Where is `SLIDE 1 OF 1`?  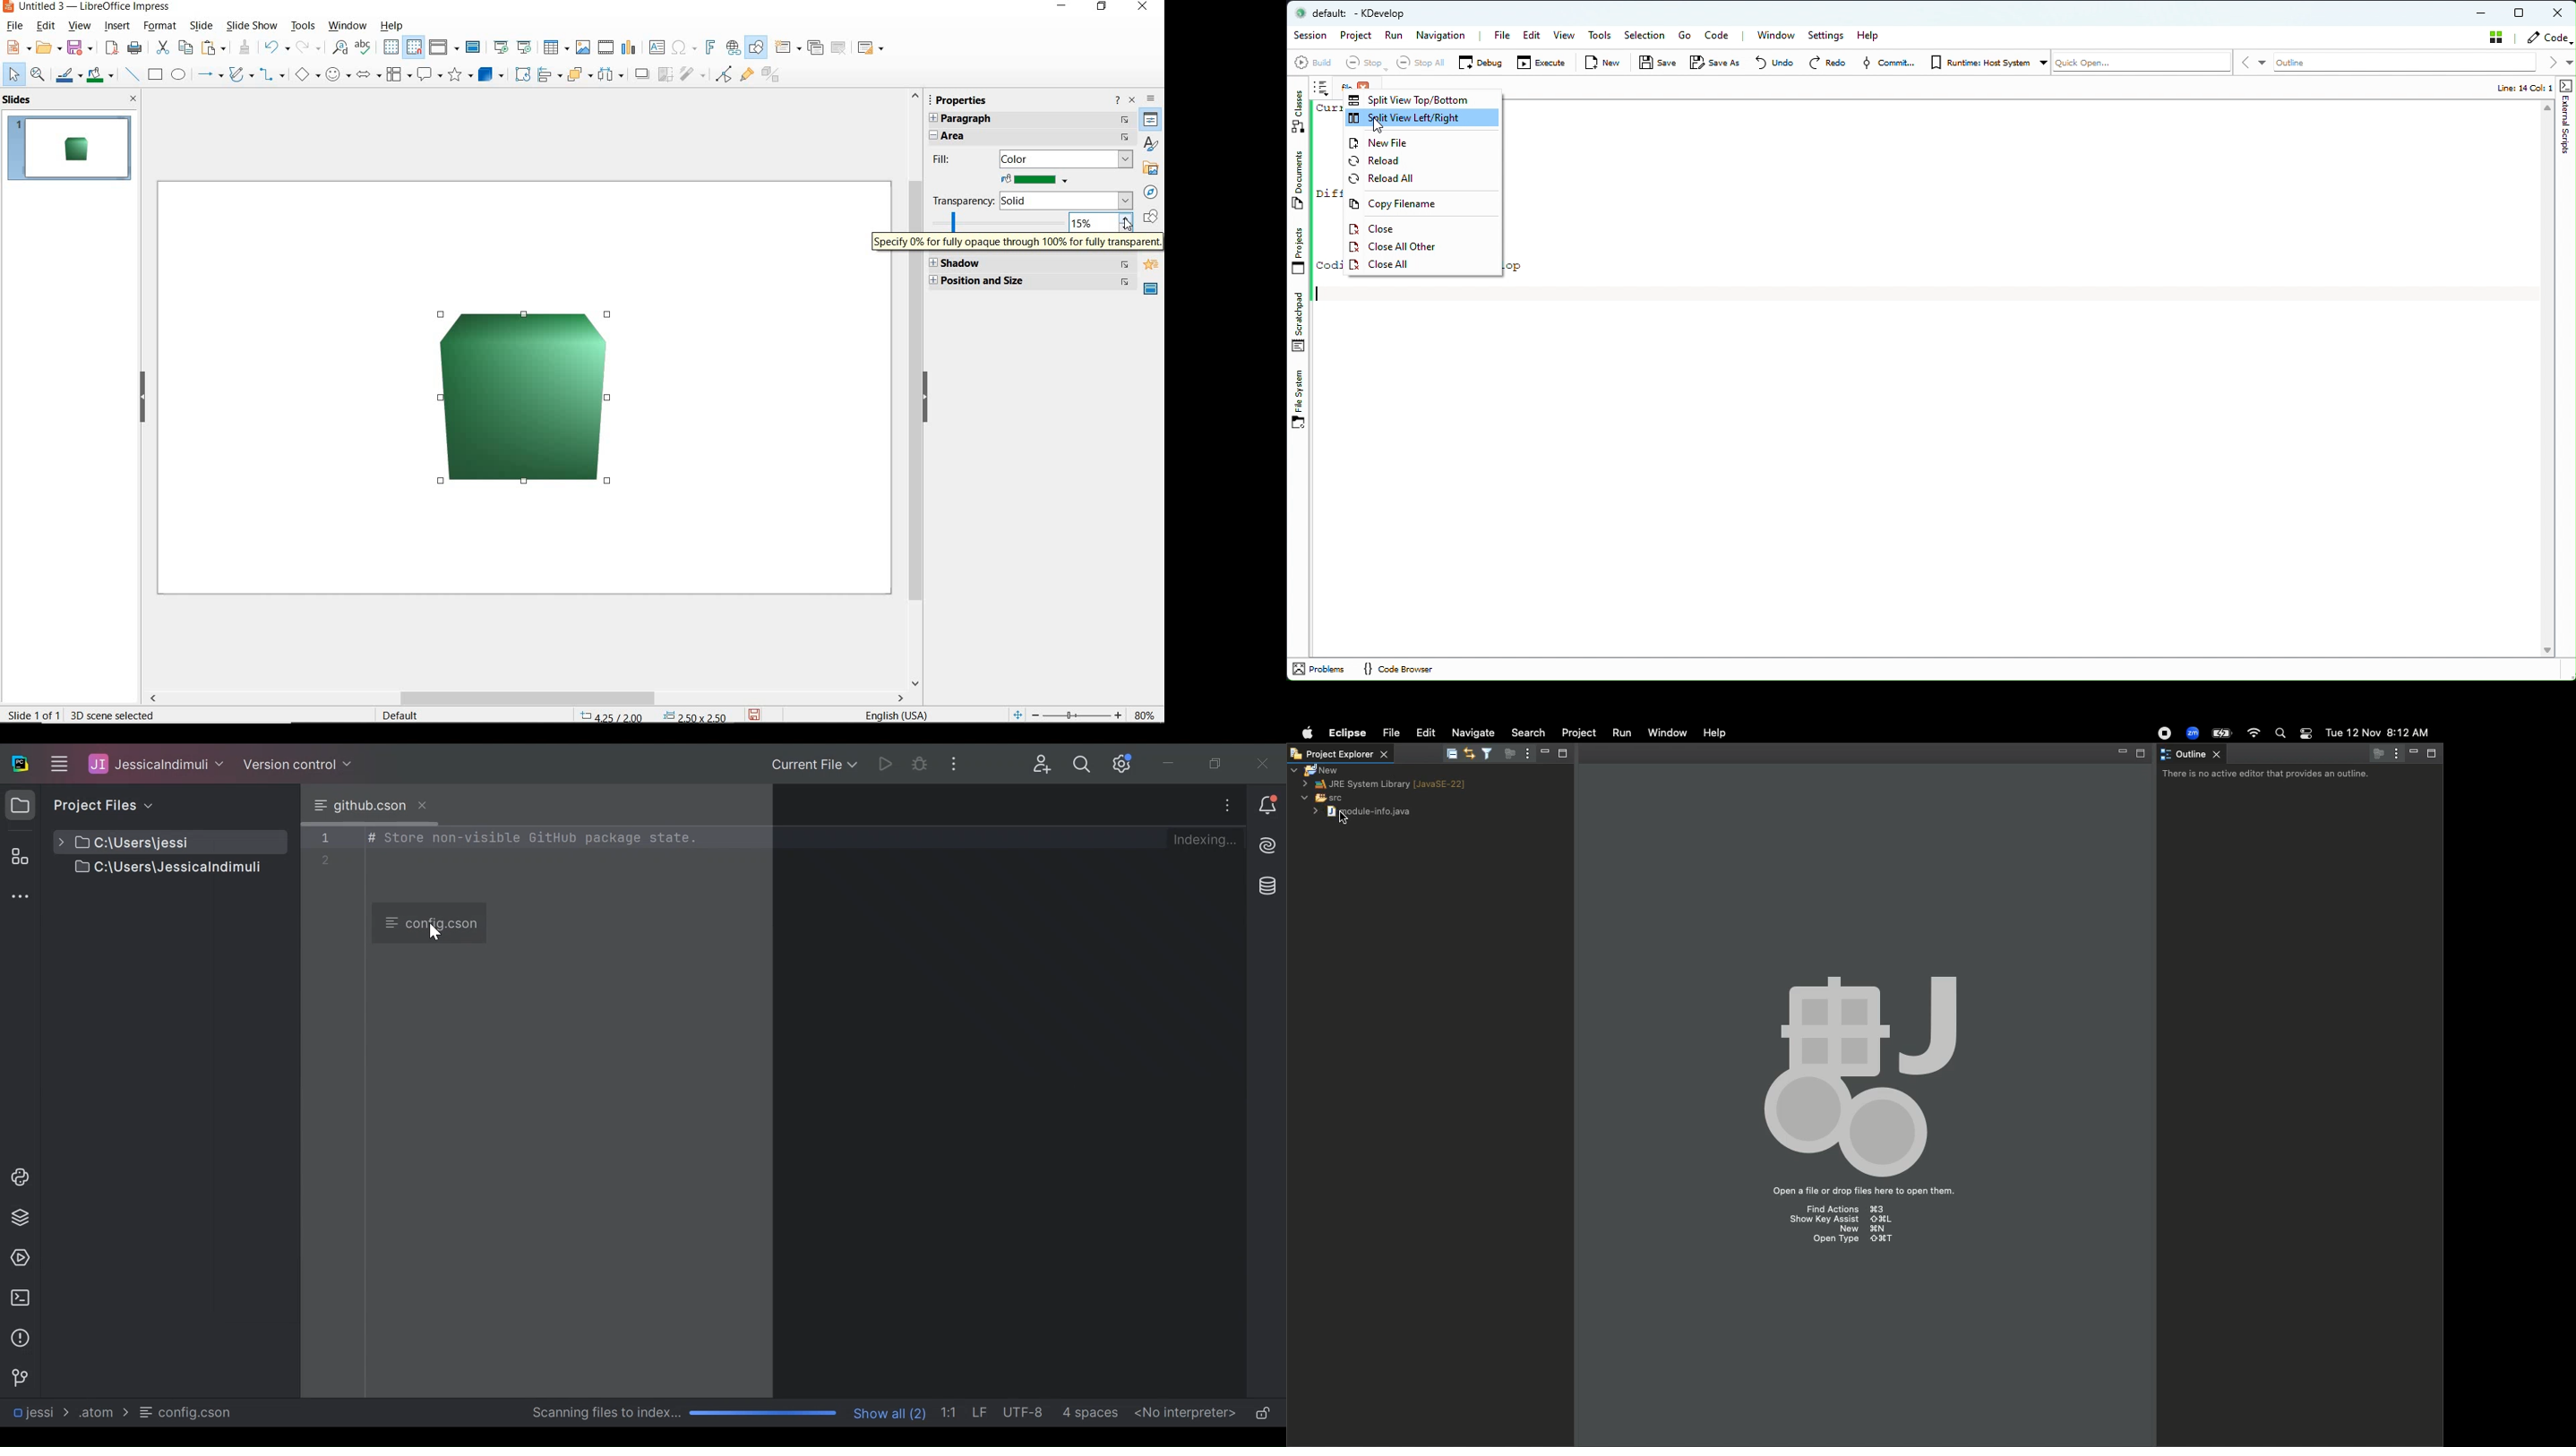
SLIDE 1 OF 1 is located at coordinates (35, 712).